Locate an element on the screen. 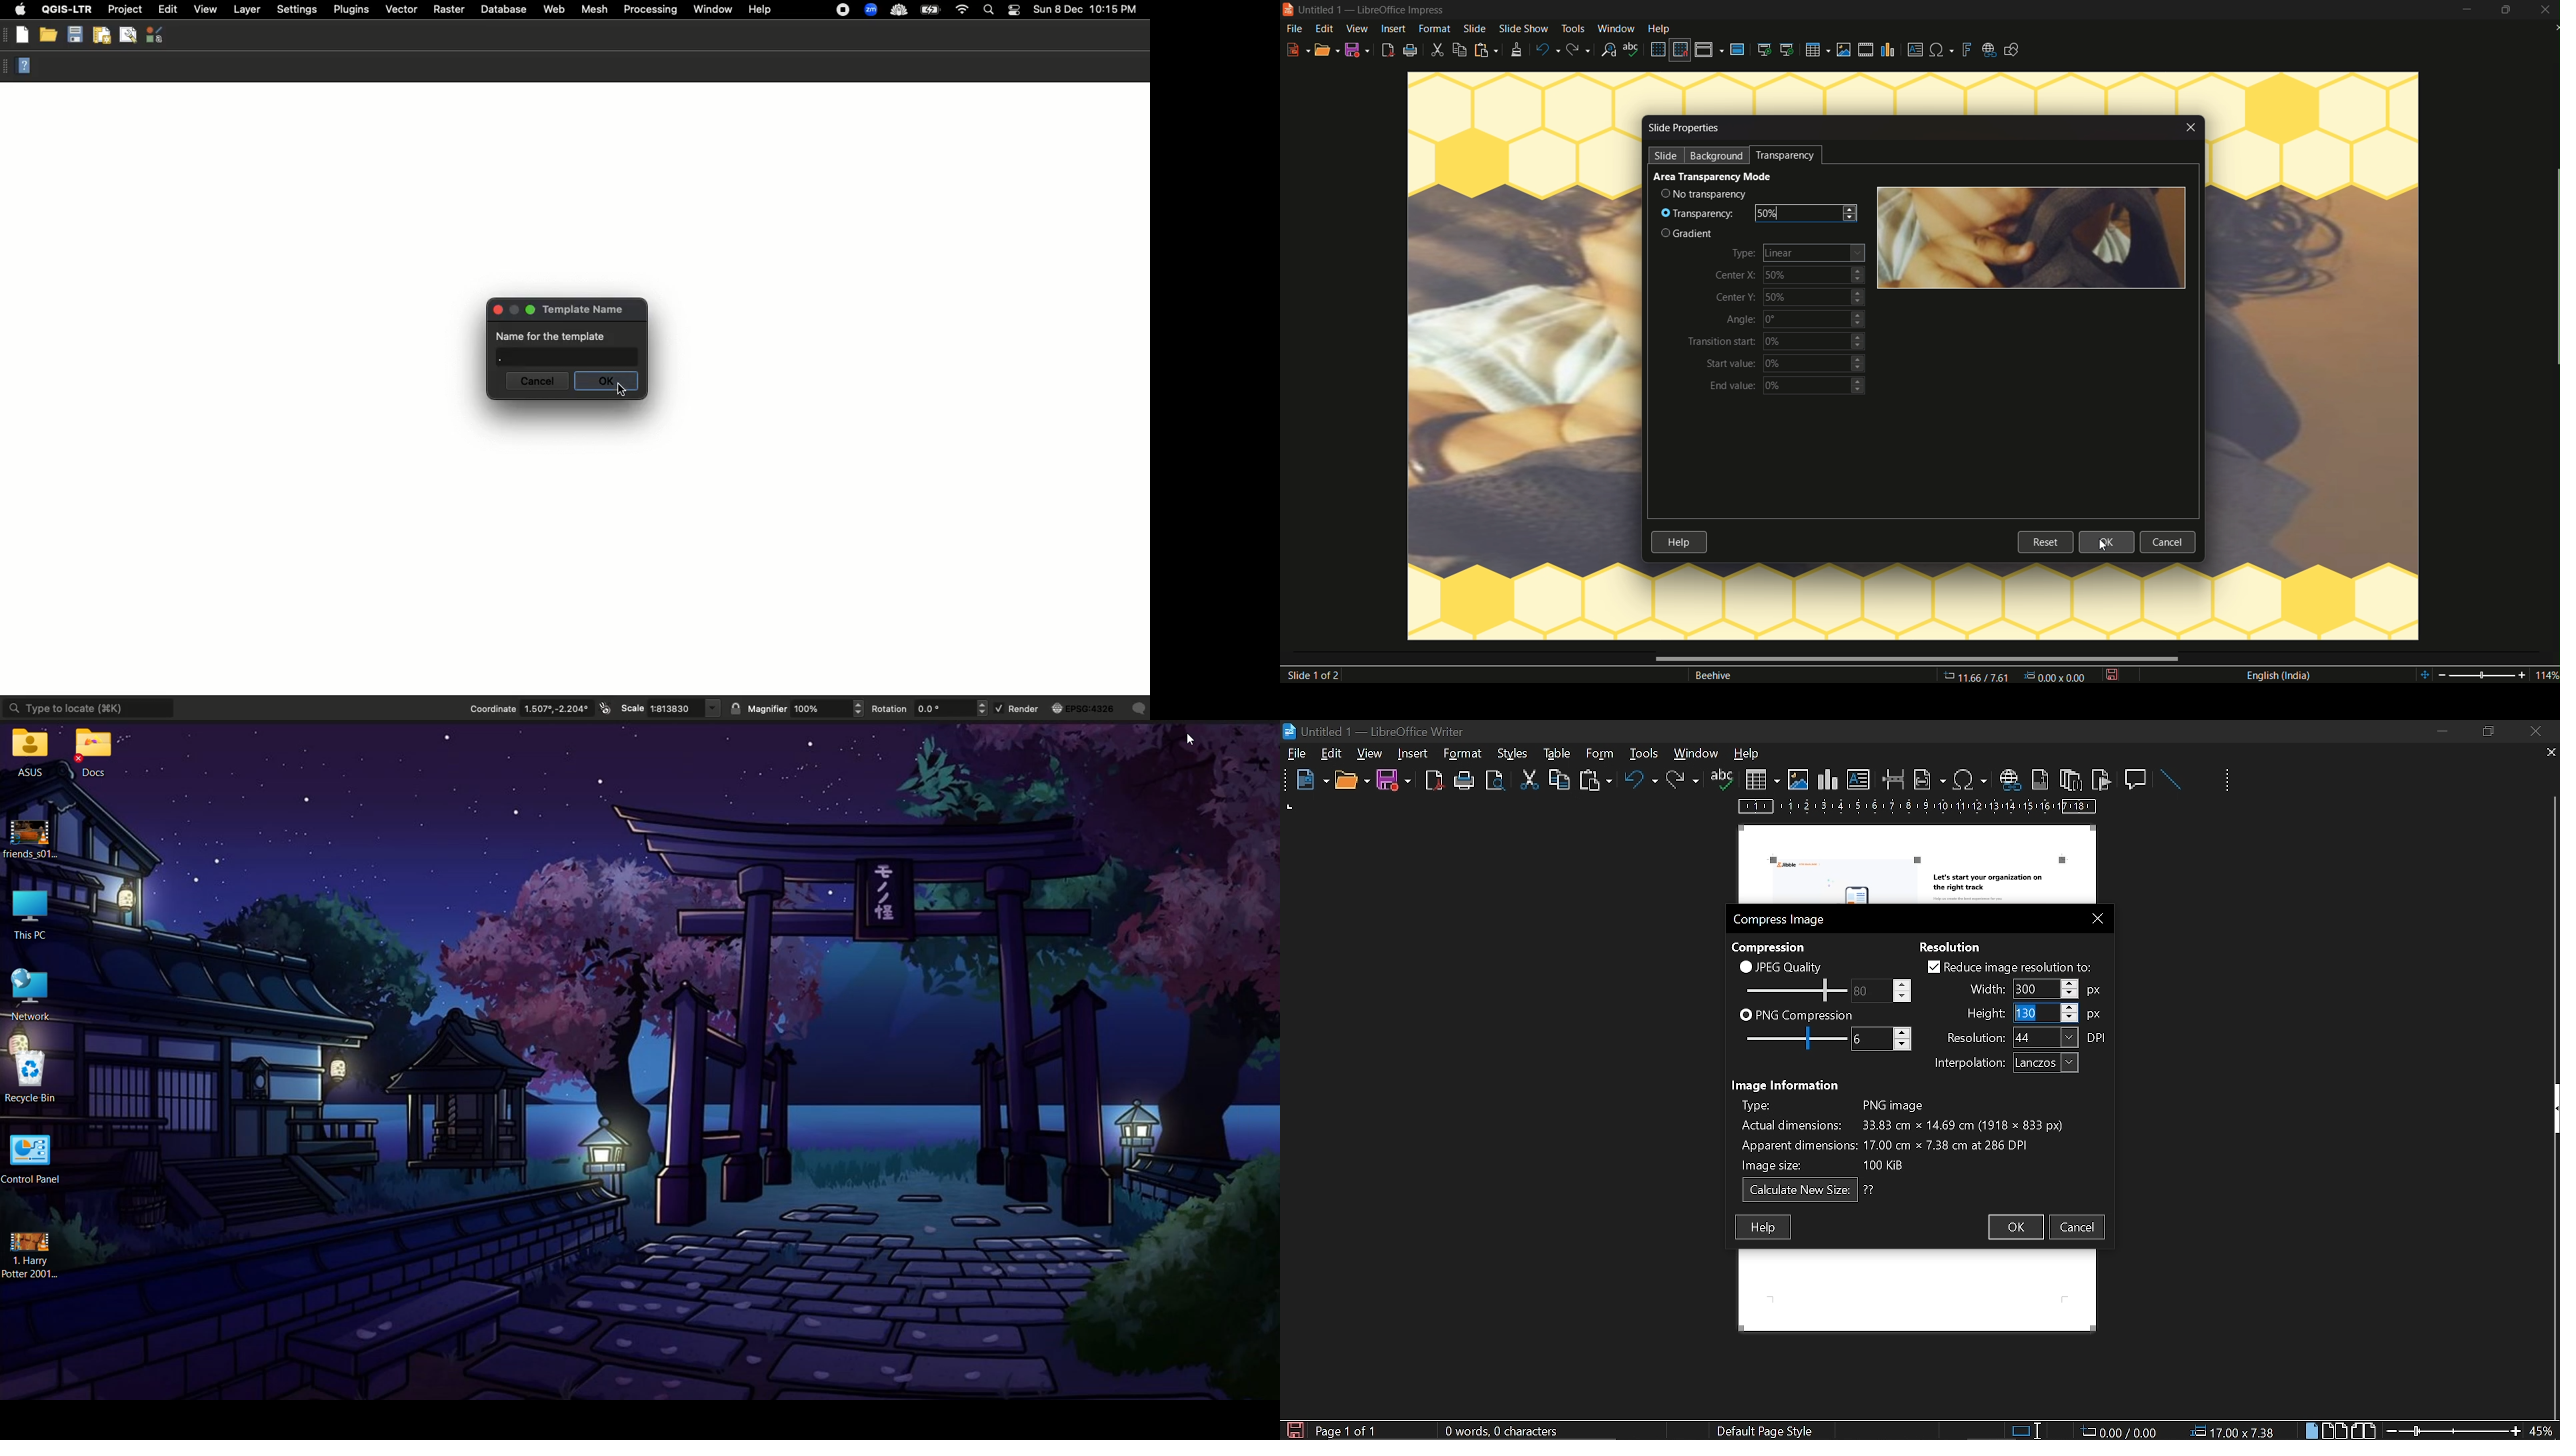 The width and height of the screenshot is (2576, 1456). insert special character is located at coordinates (1943, 50).